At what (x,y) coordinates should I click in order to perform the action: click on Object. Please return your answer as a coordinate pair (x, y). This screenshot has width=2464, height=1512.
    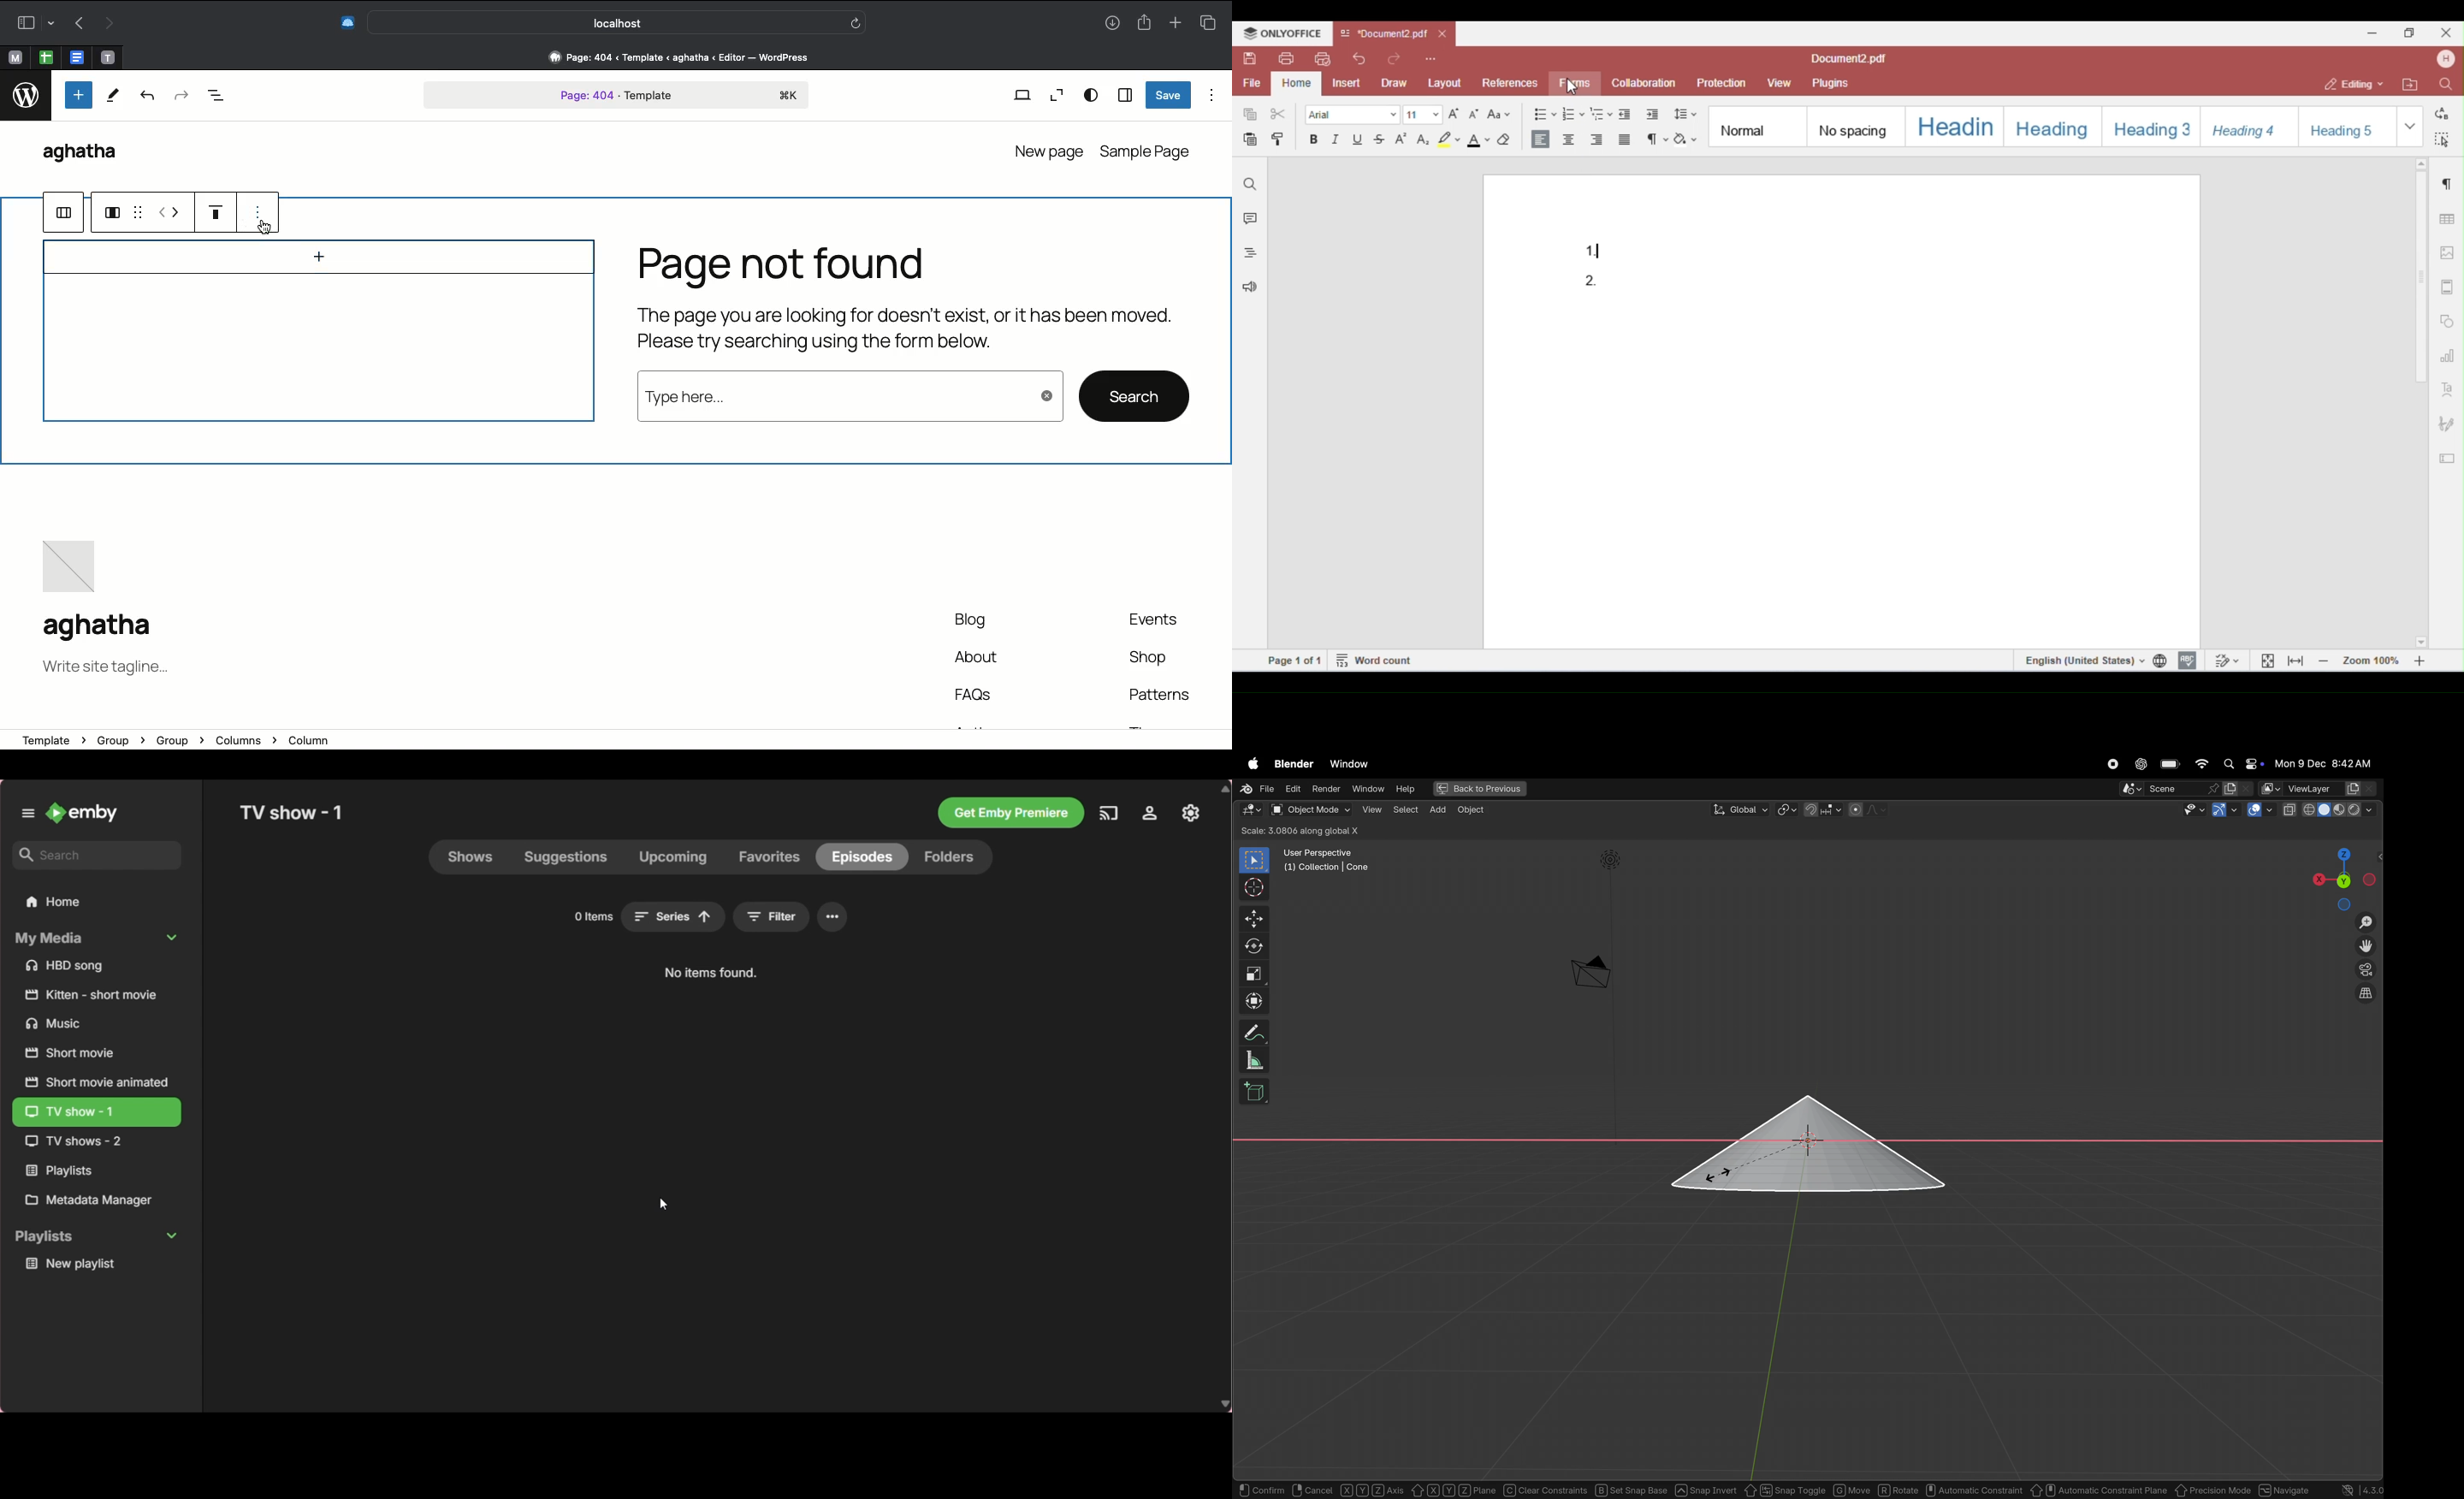
    Looking at the image, I should click on (1473, 810).